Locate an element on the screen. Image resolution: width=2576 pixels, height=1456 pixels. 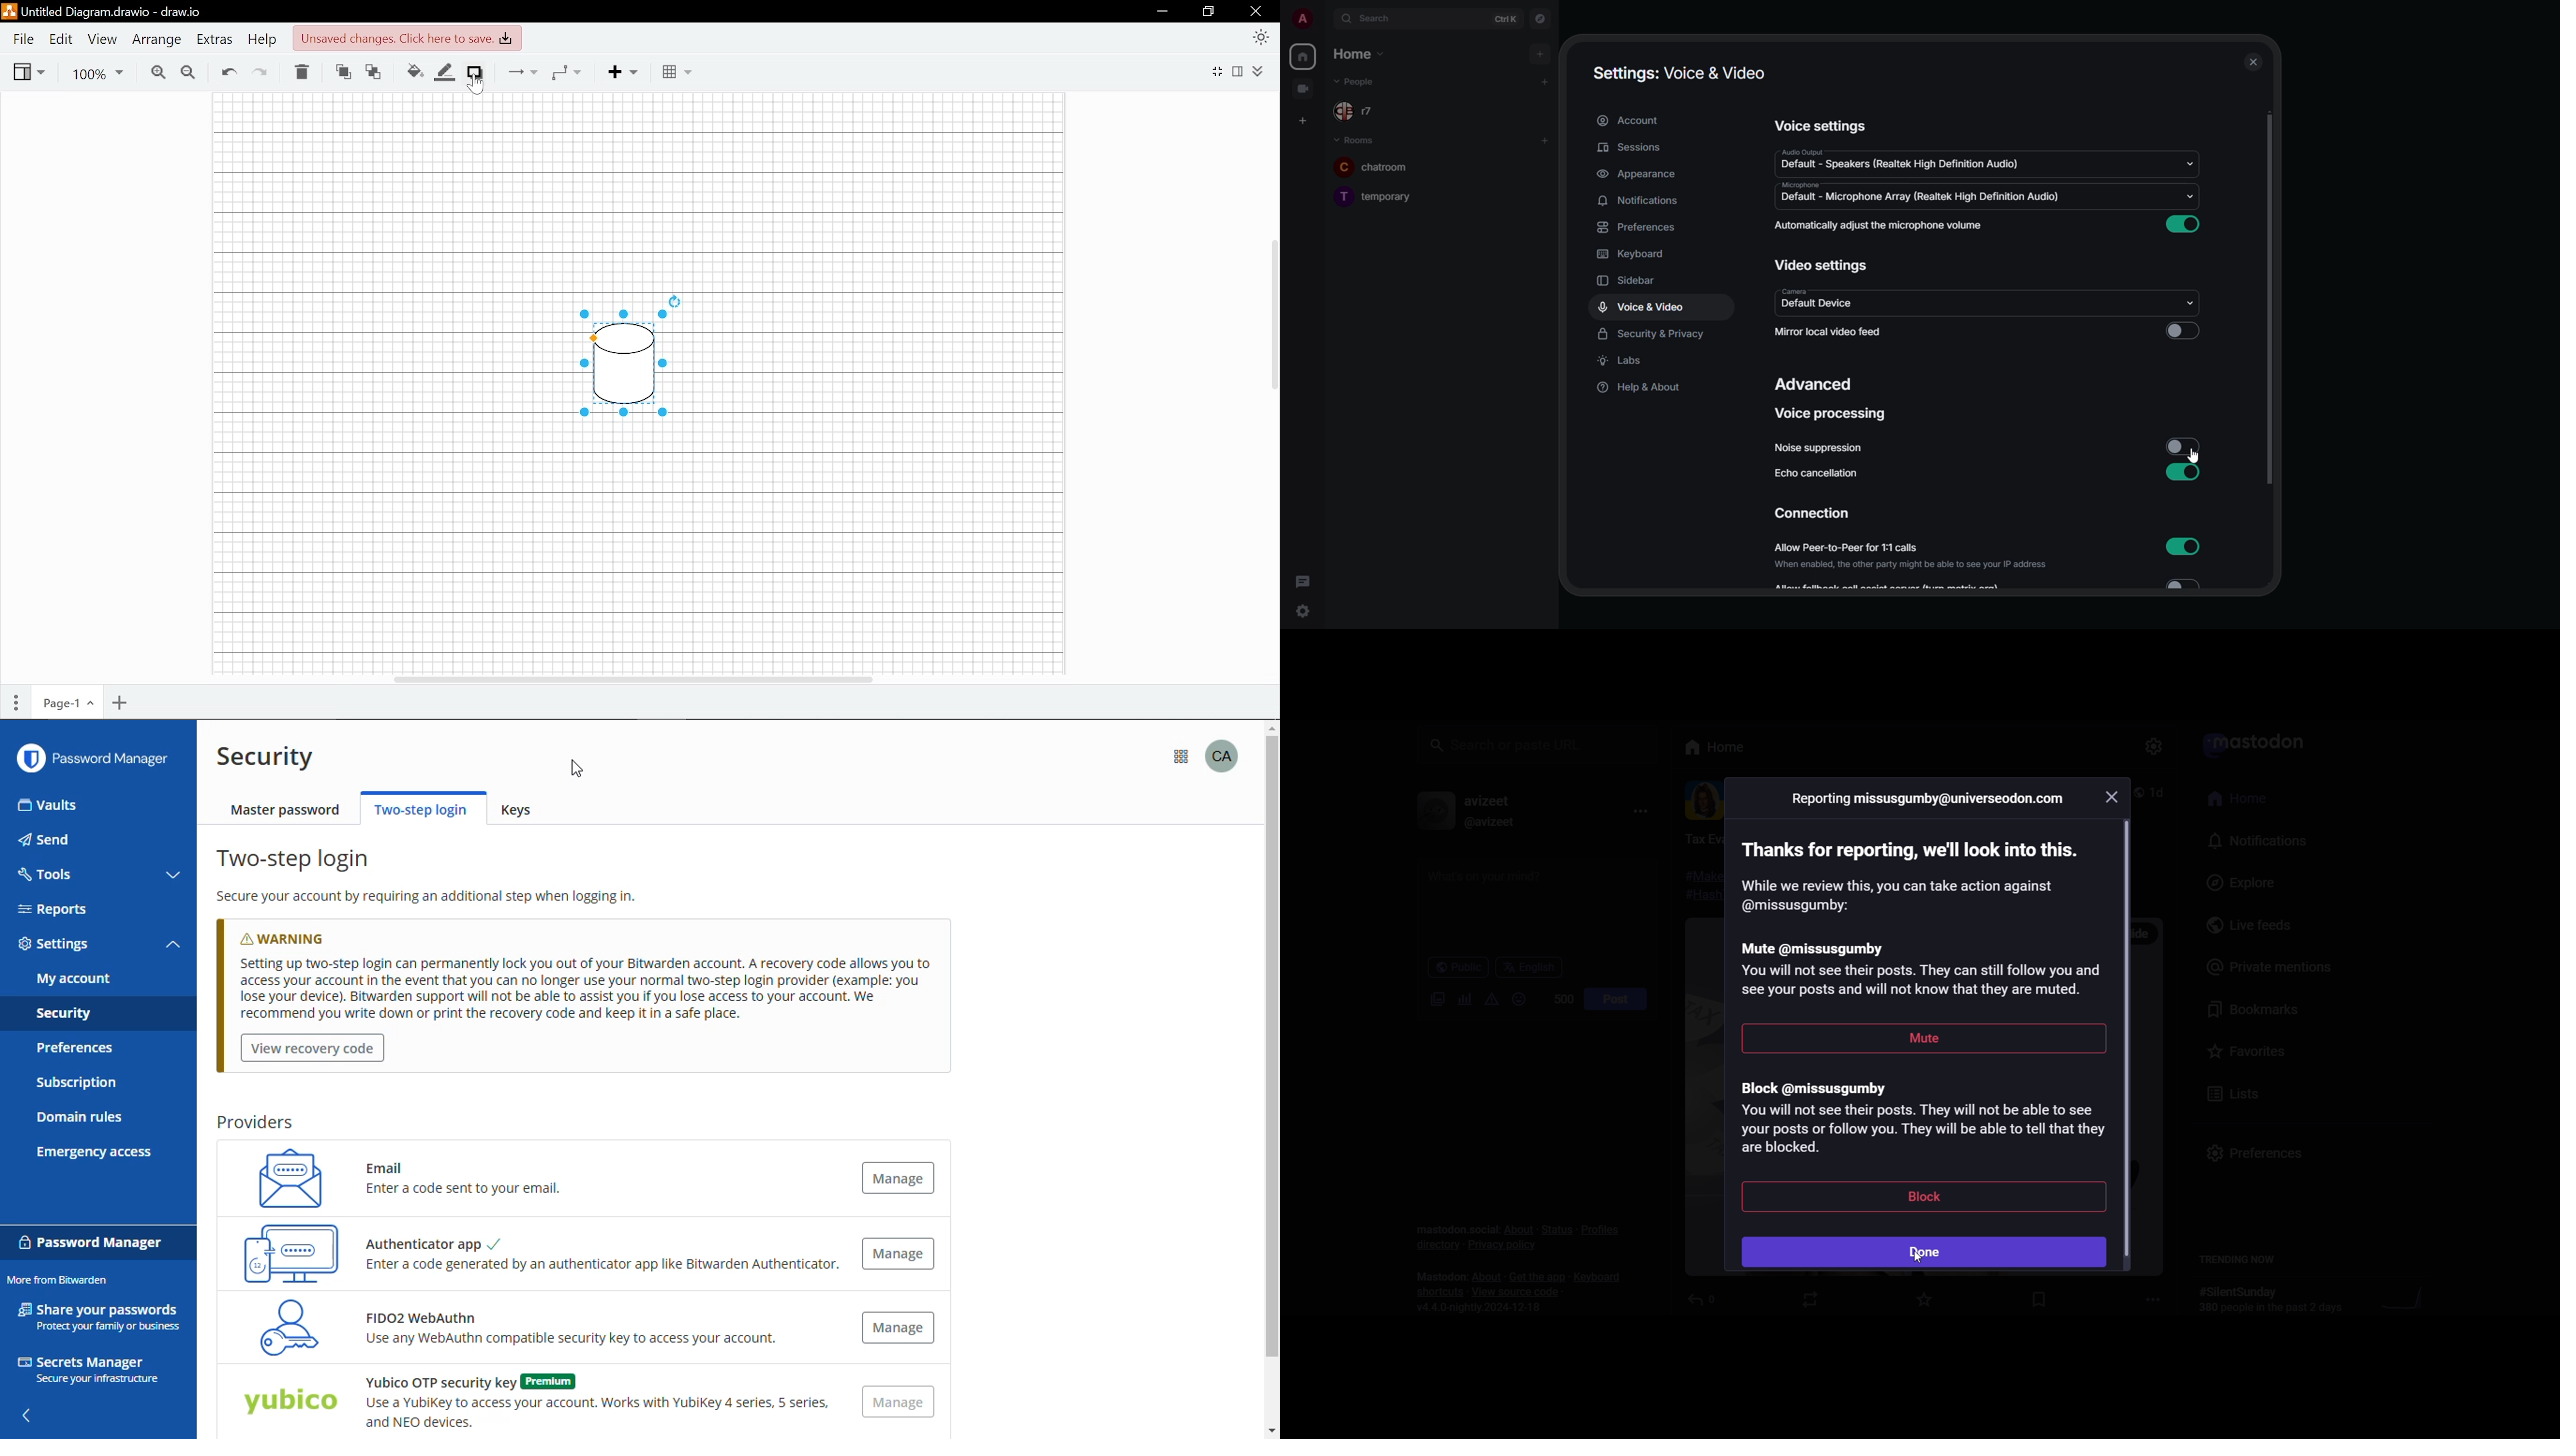
people is located at coordinates (1365, 81).